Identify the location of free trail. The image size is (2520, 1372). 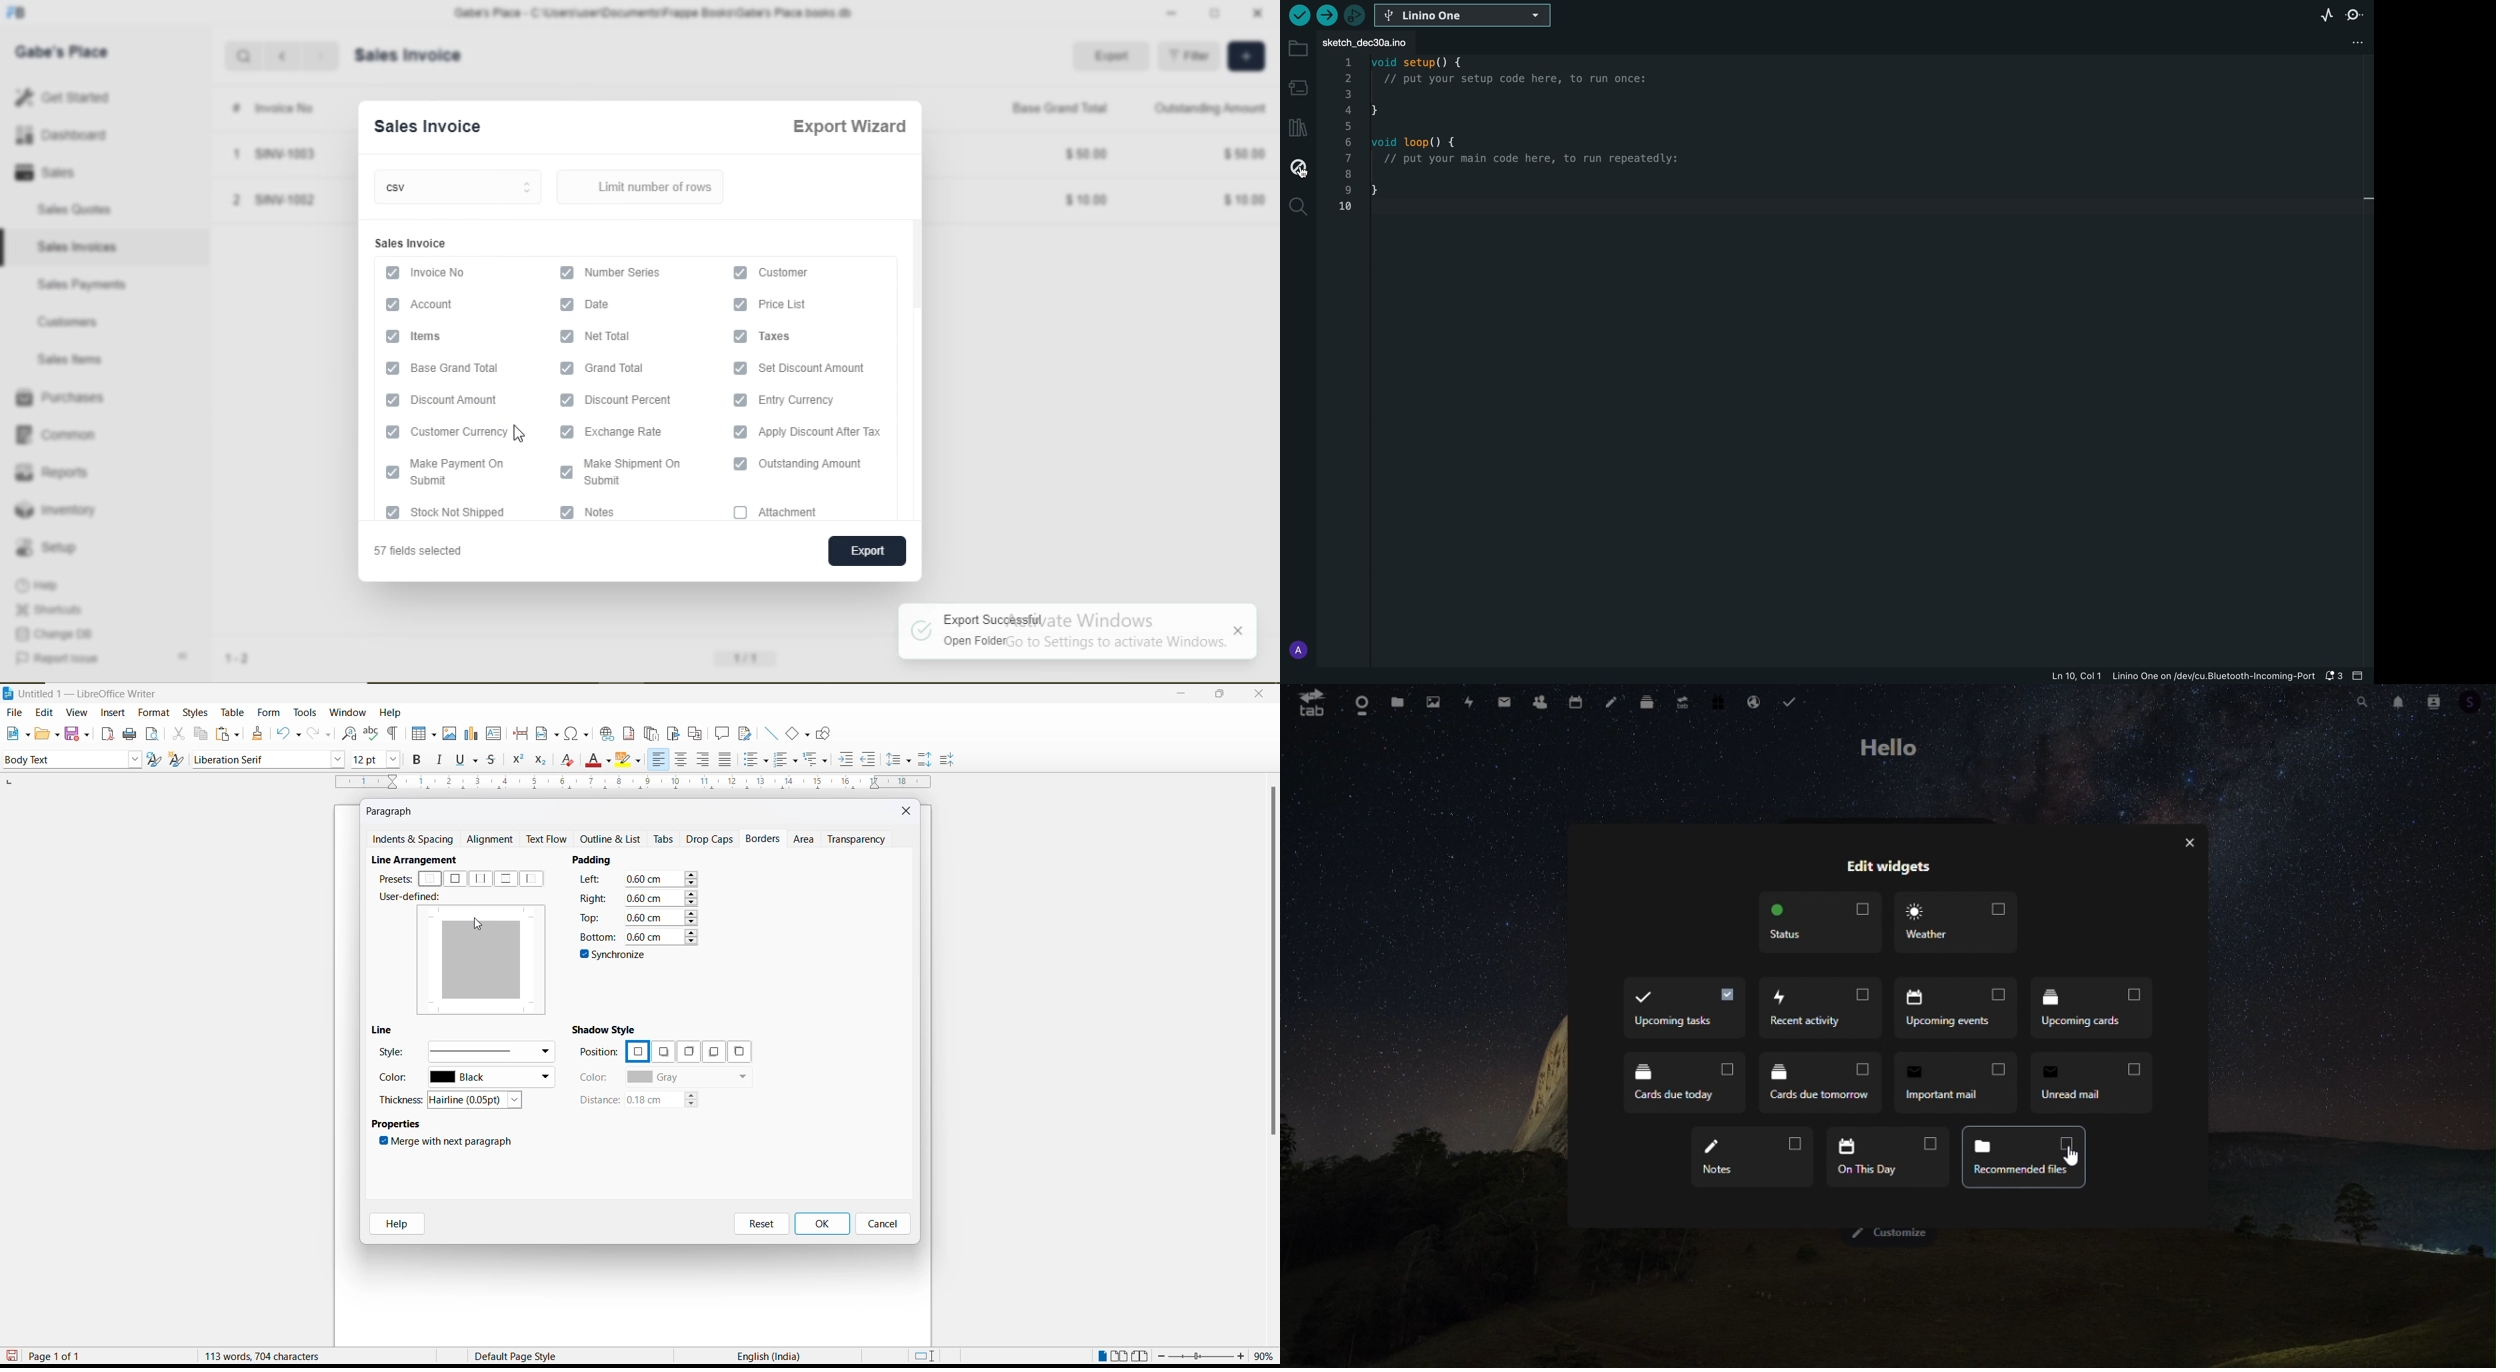
(1714, 700).